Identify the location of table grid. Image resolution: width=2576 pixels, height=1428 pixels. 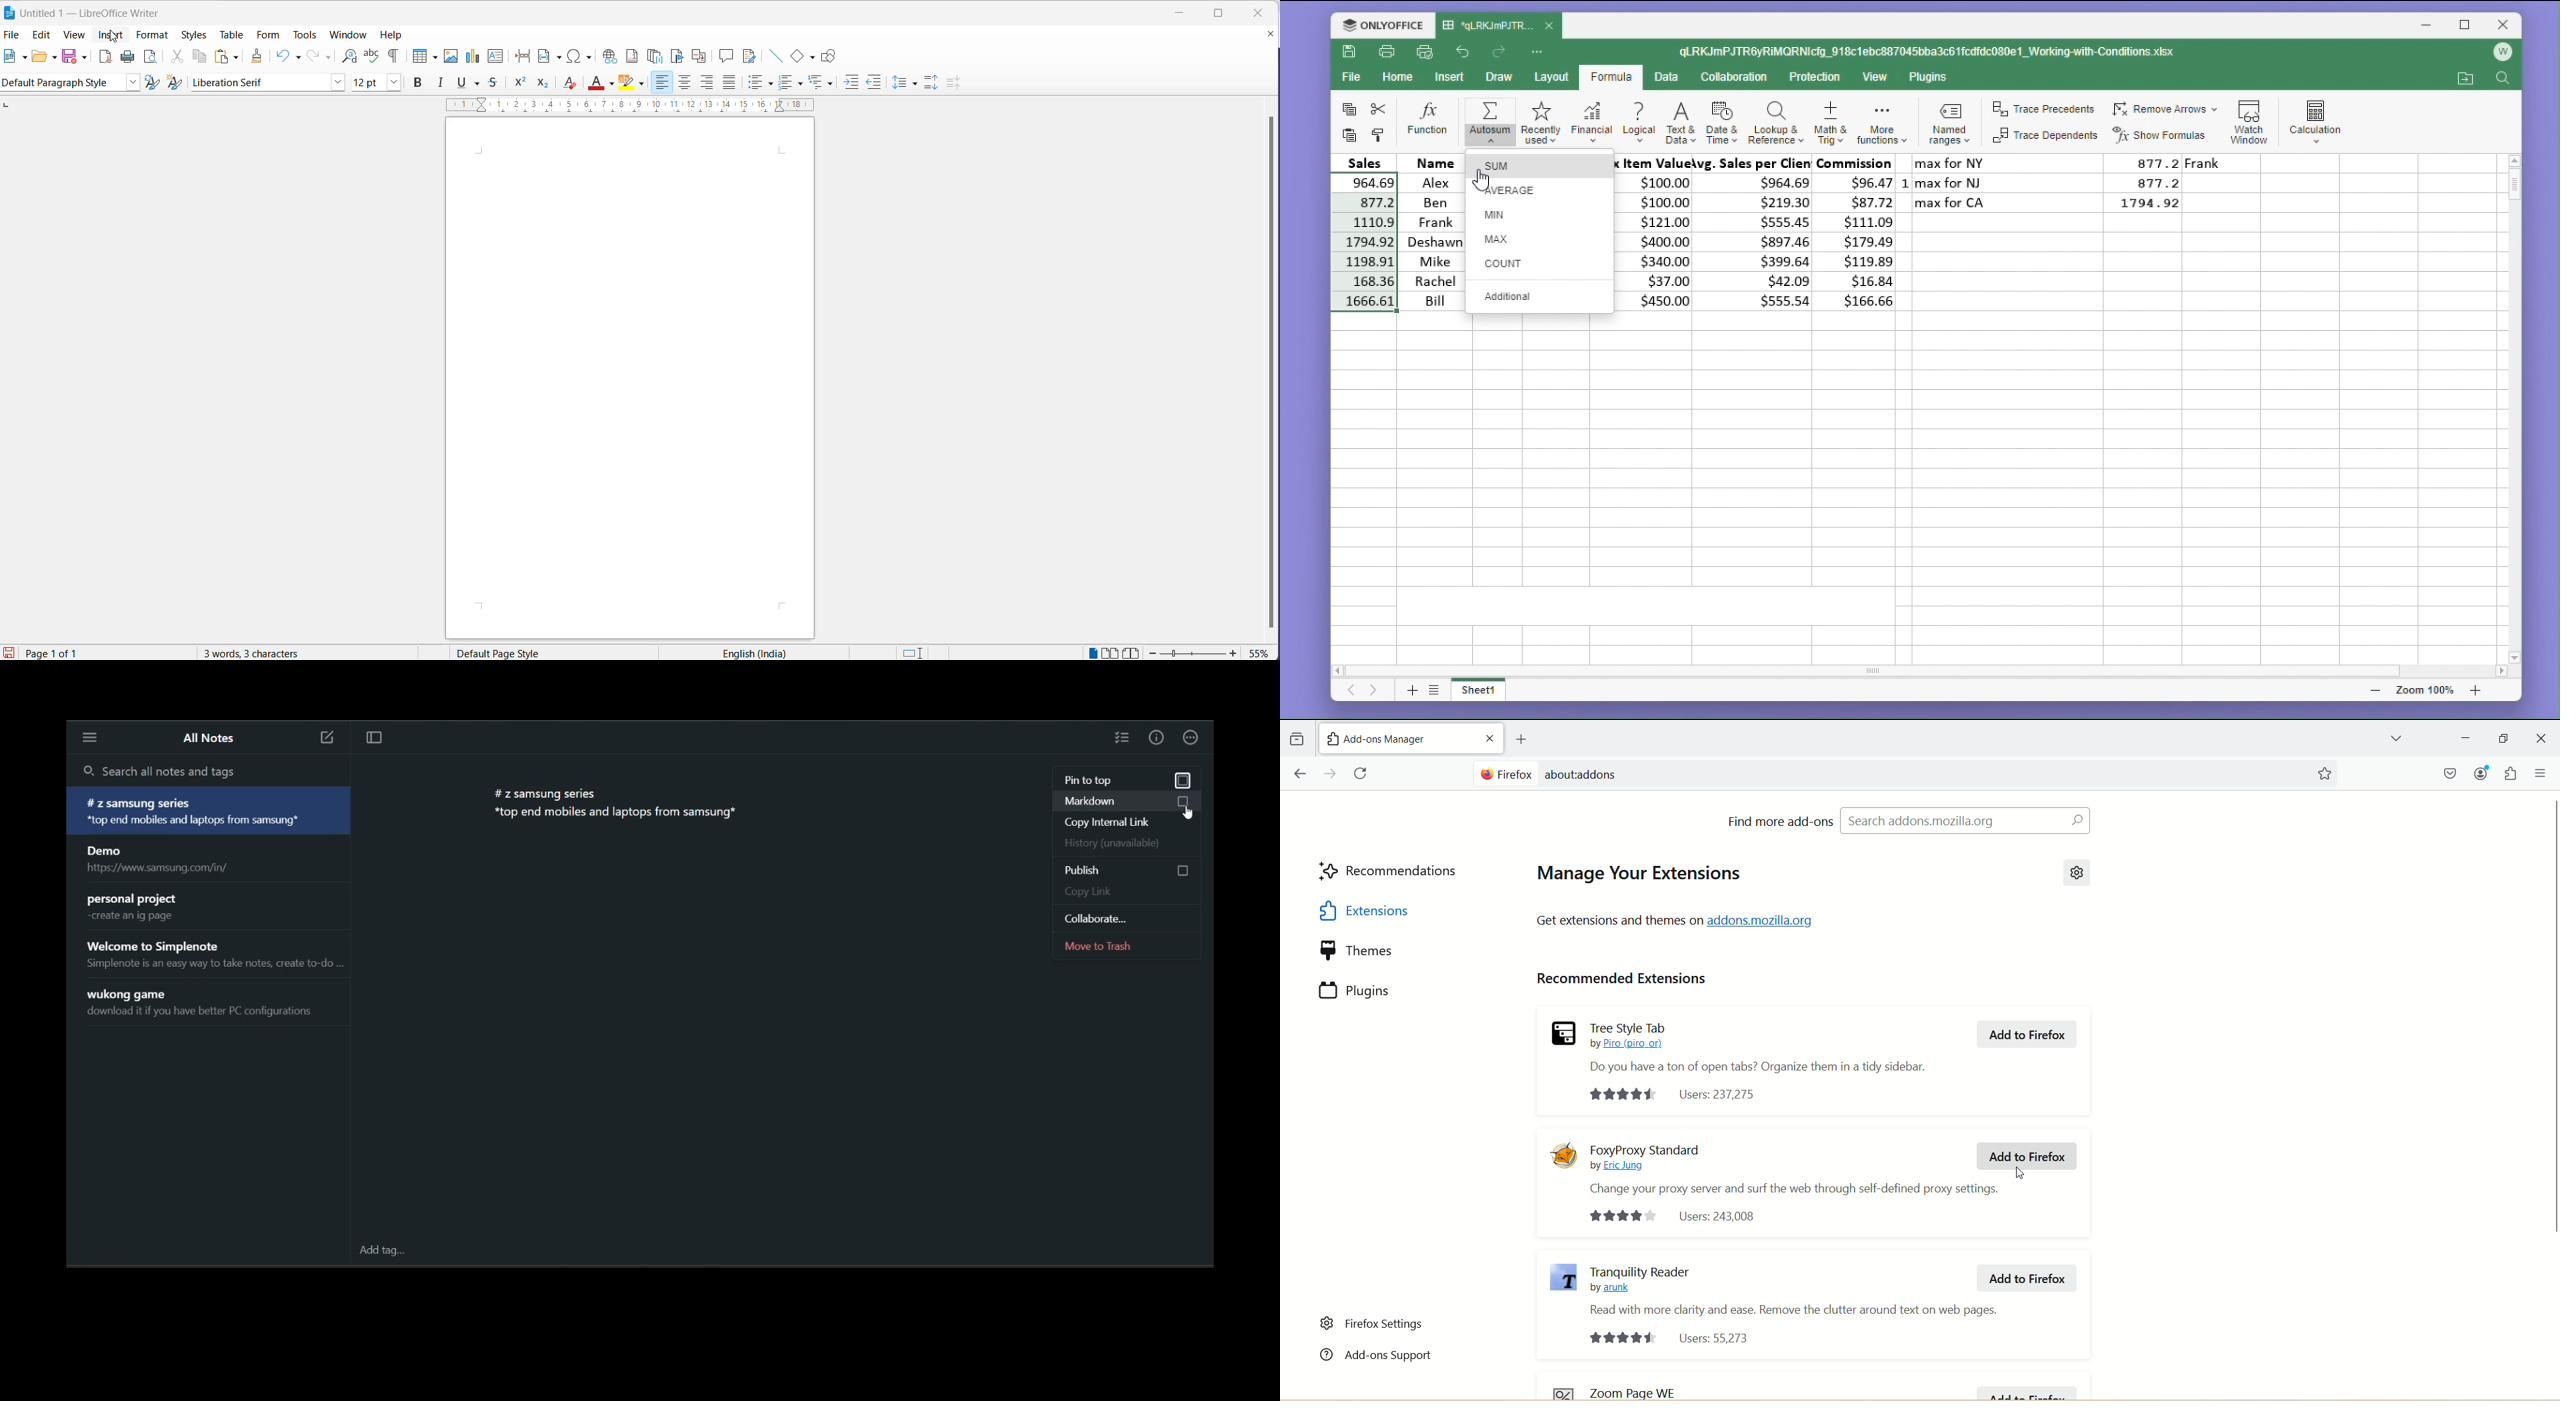
(433, 55).